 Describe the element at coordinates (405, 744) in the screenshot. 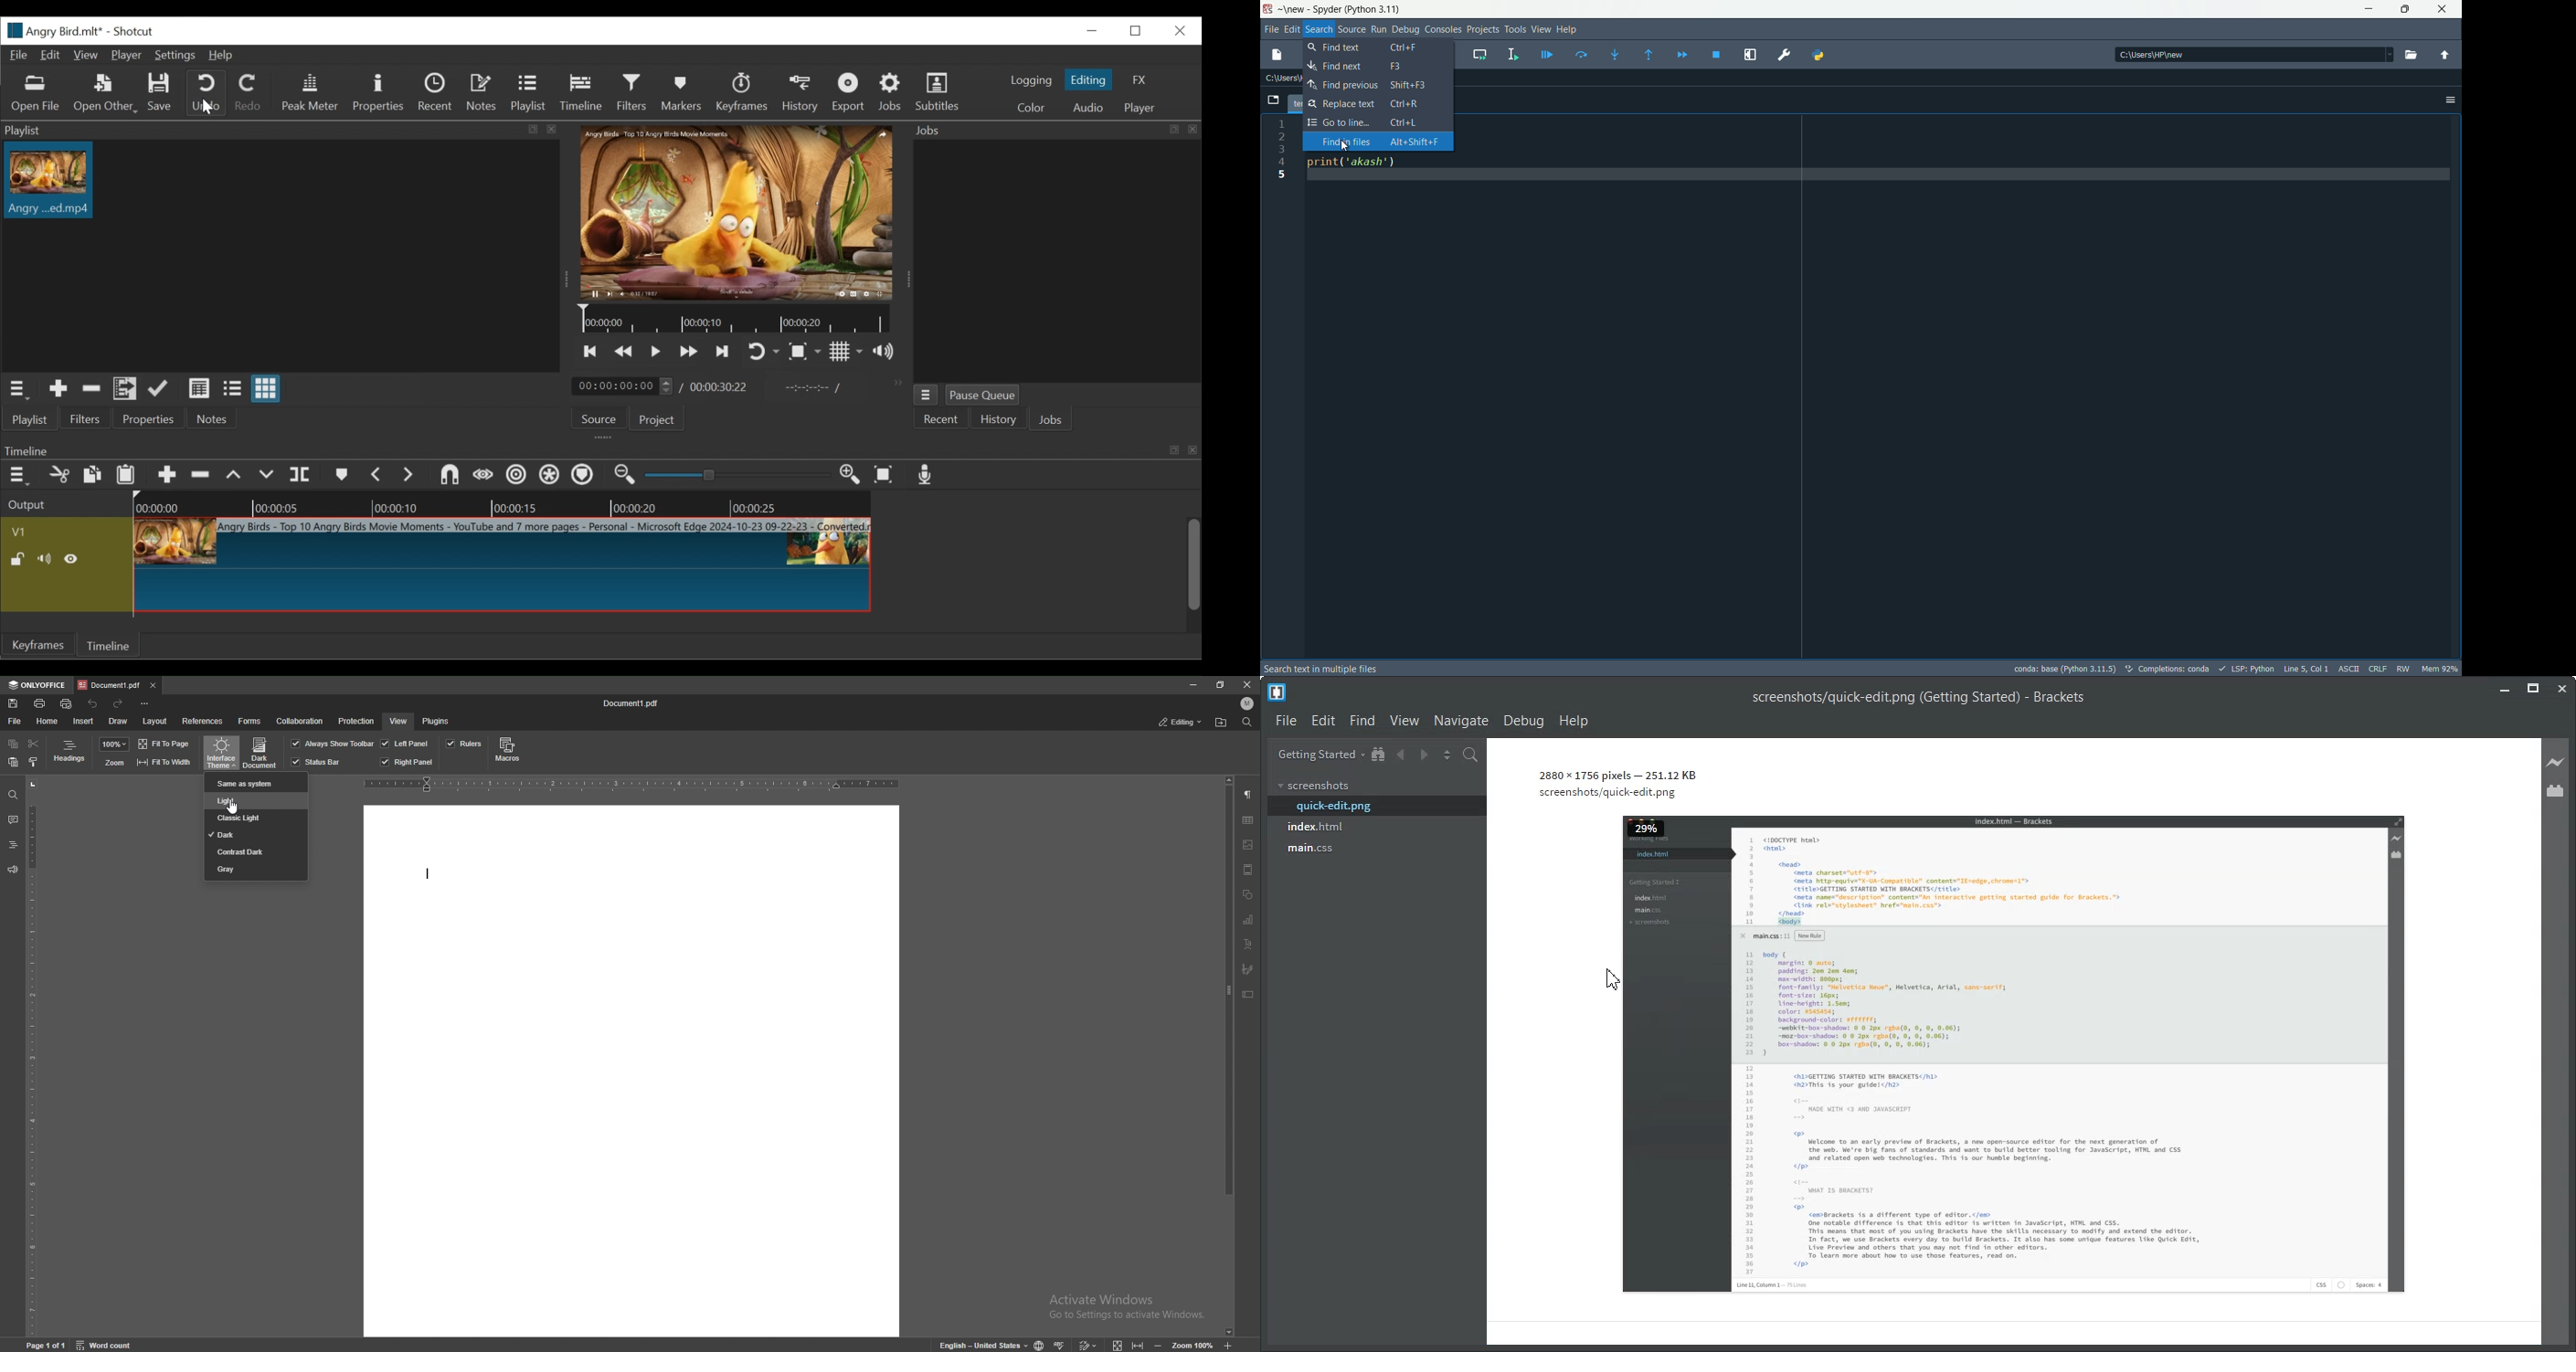

I see `left panel` at that location.